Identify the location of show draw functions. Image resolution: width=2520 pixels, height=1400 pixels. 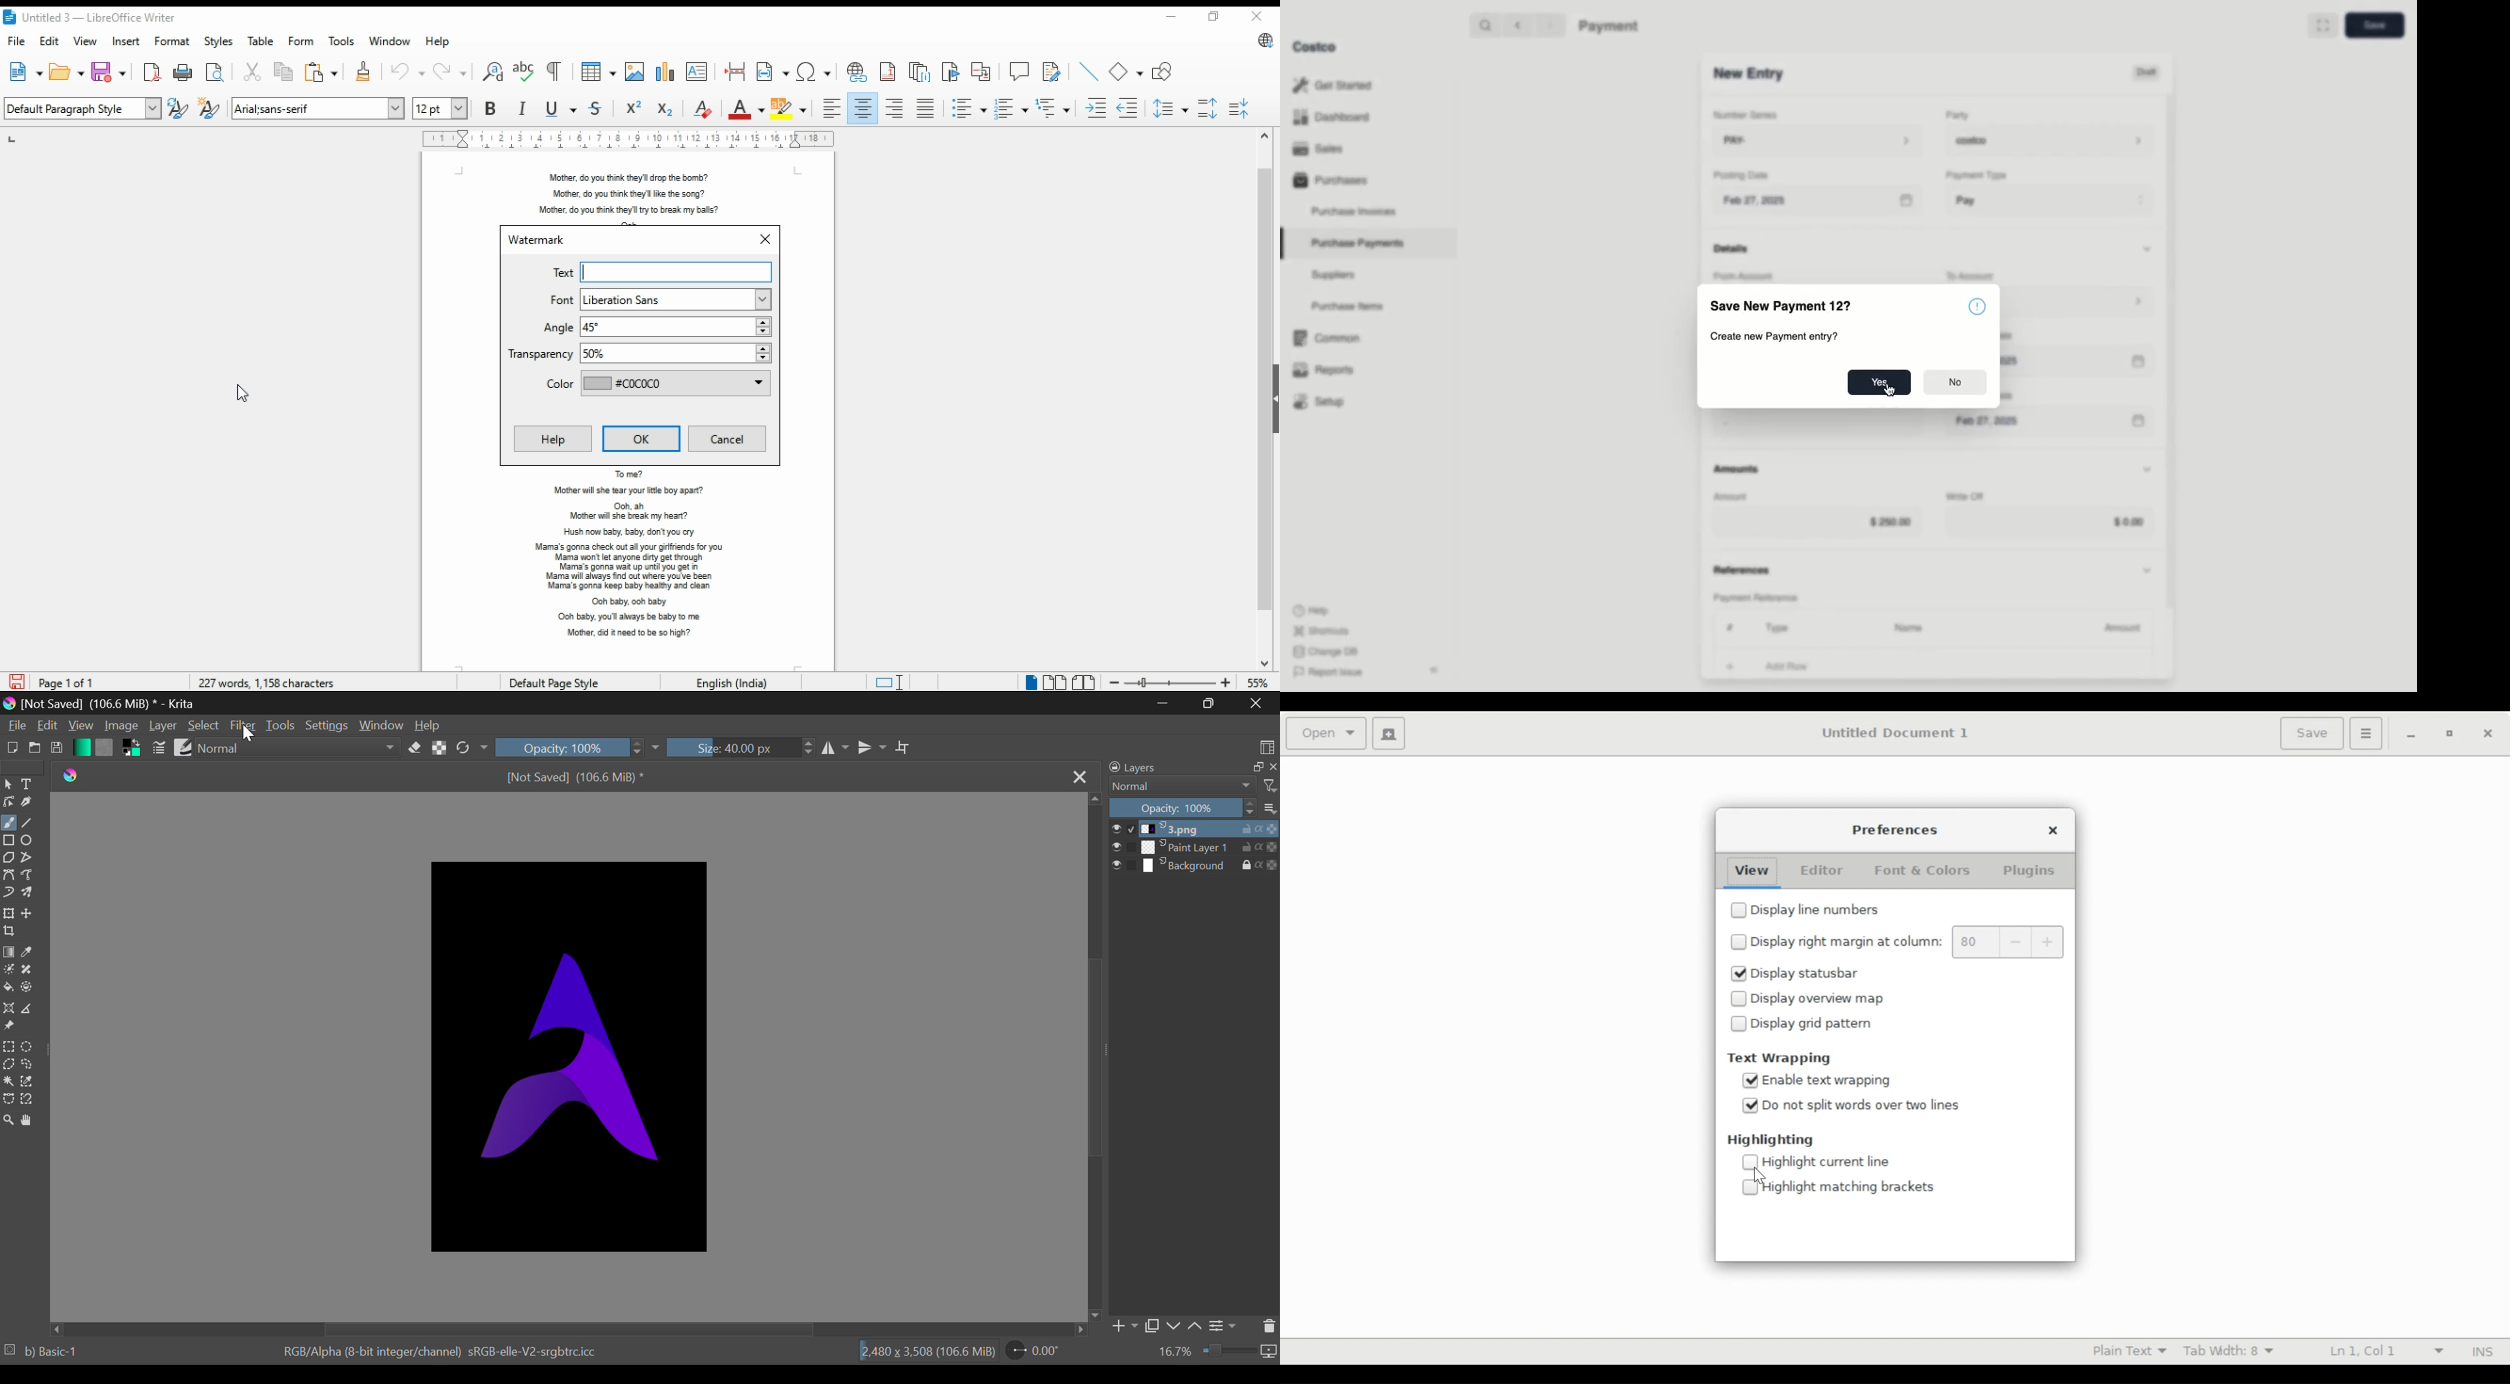
(1162, 72).